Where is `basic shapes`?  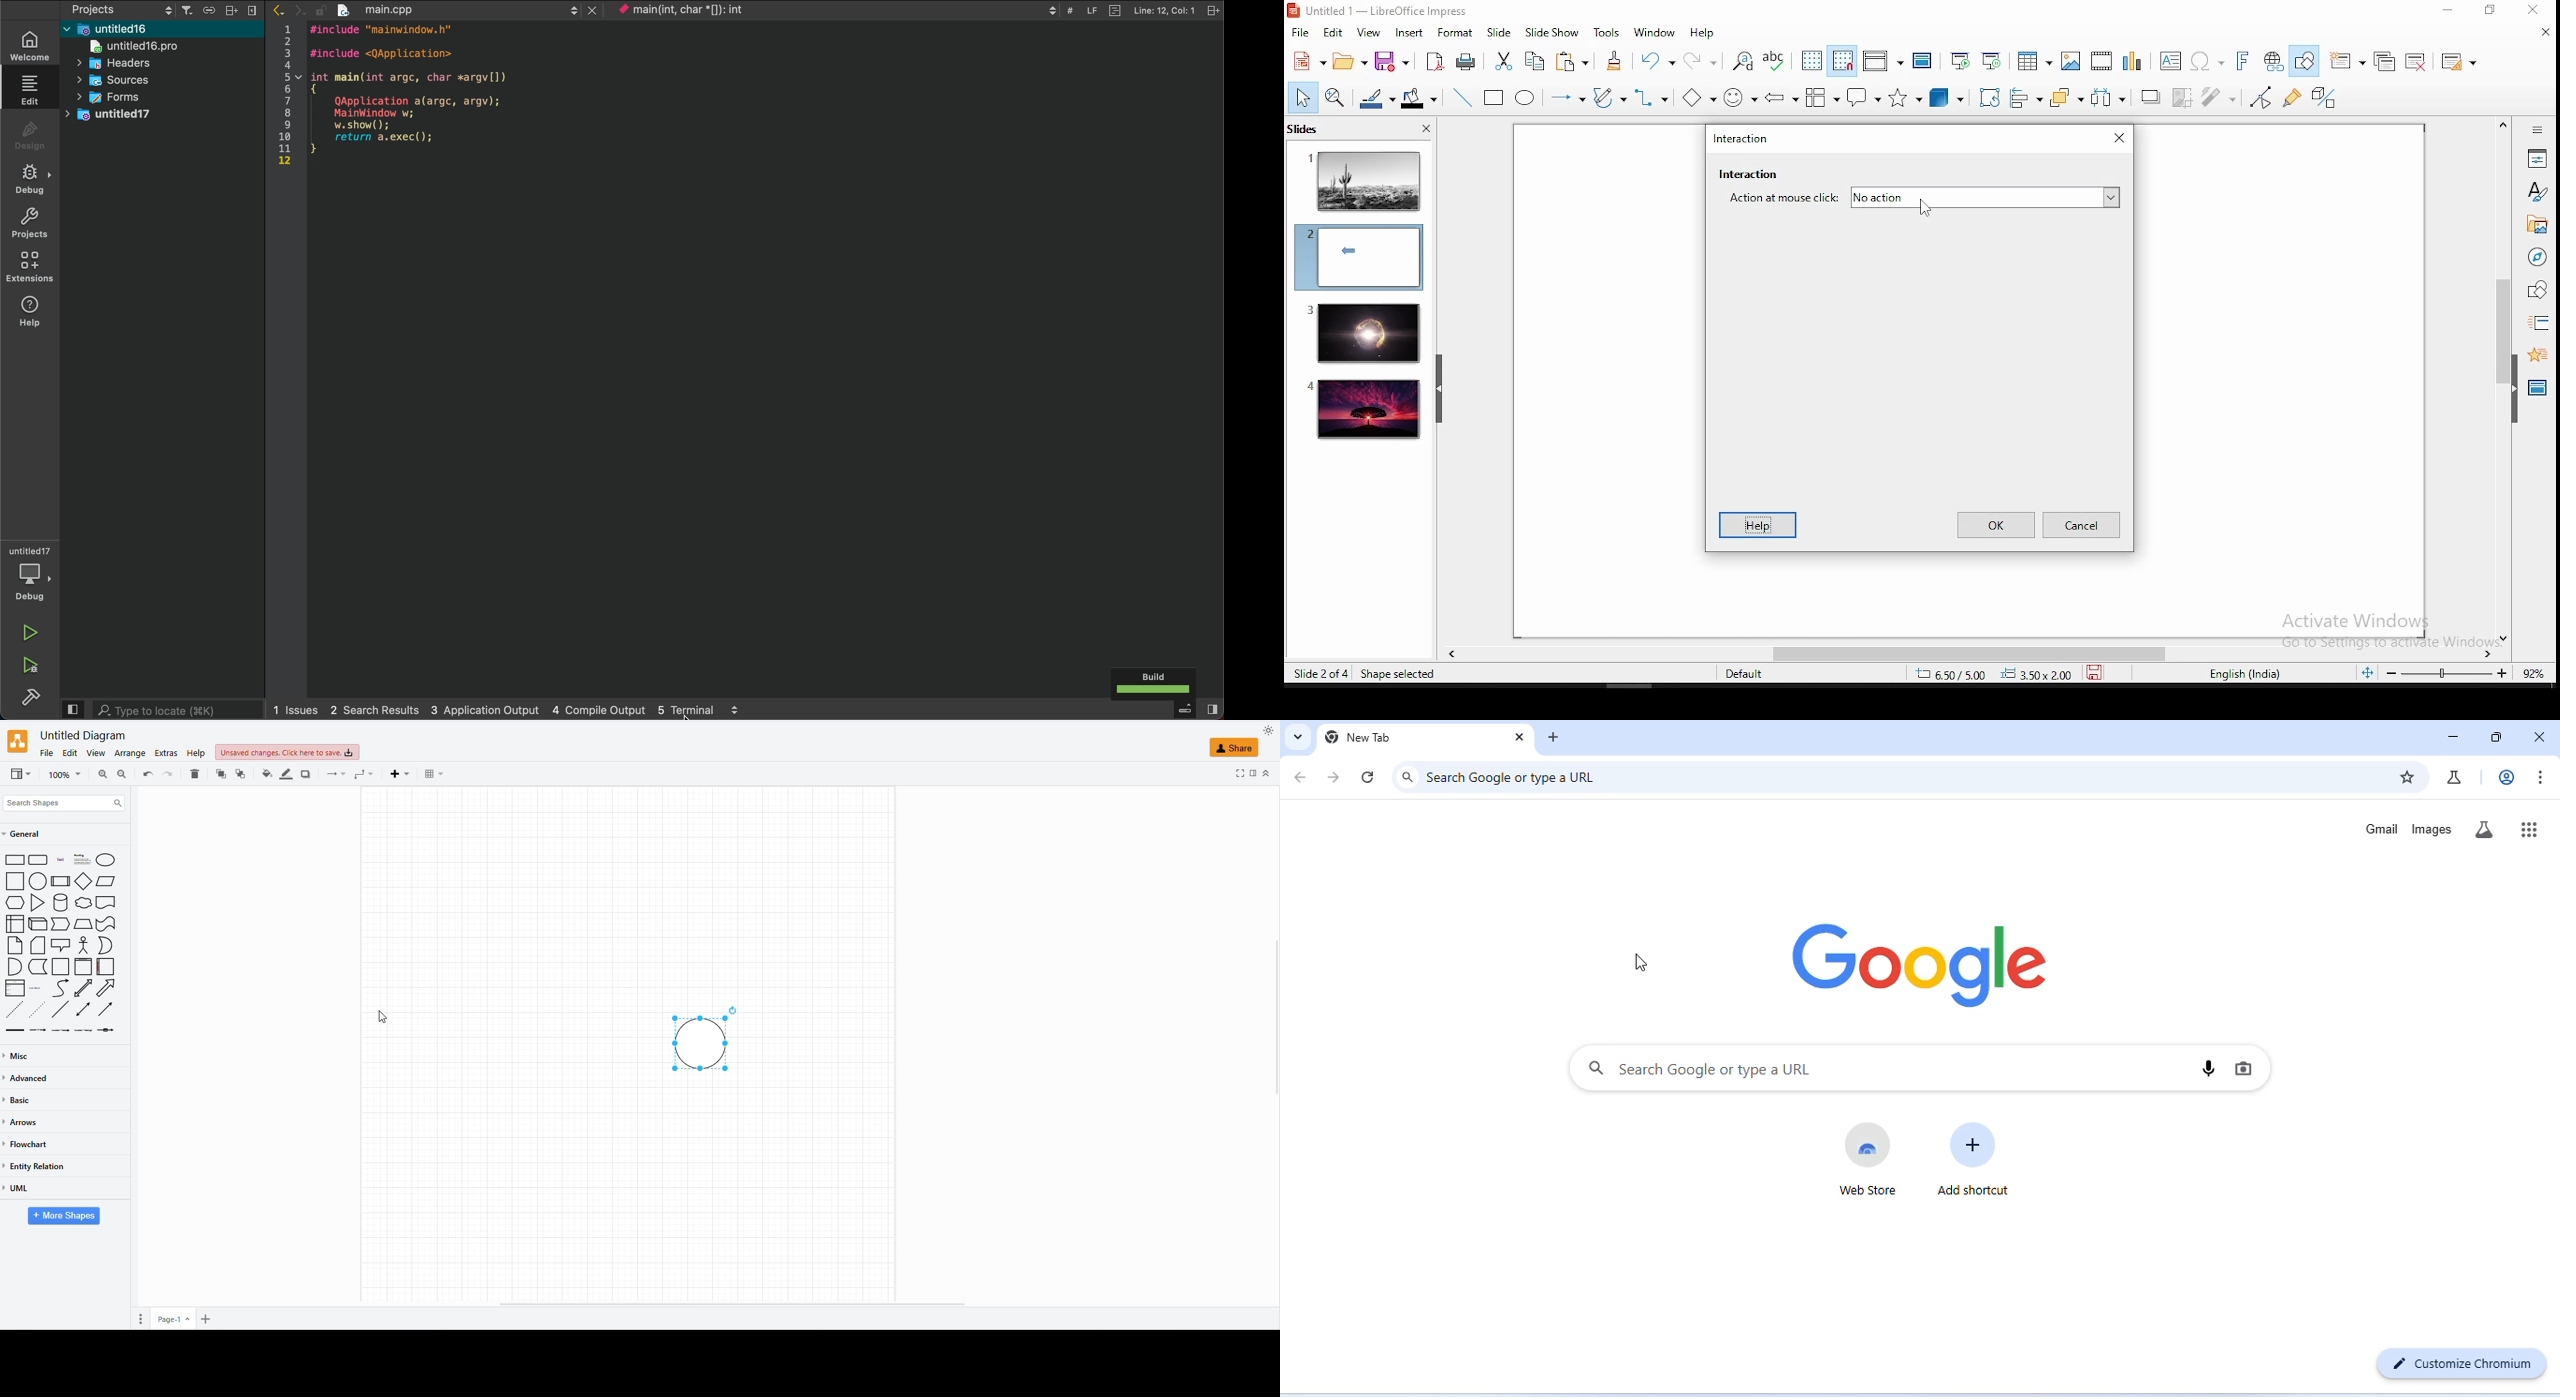 basic shapes is located at coordinates (1695, 98).